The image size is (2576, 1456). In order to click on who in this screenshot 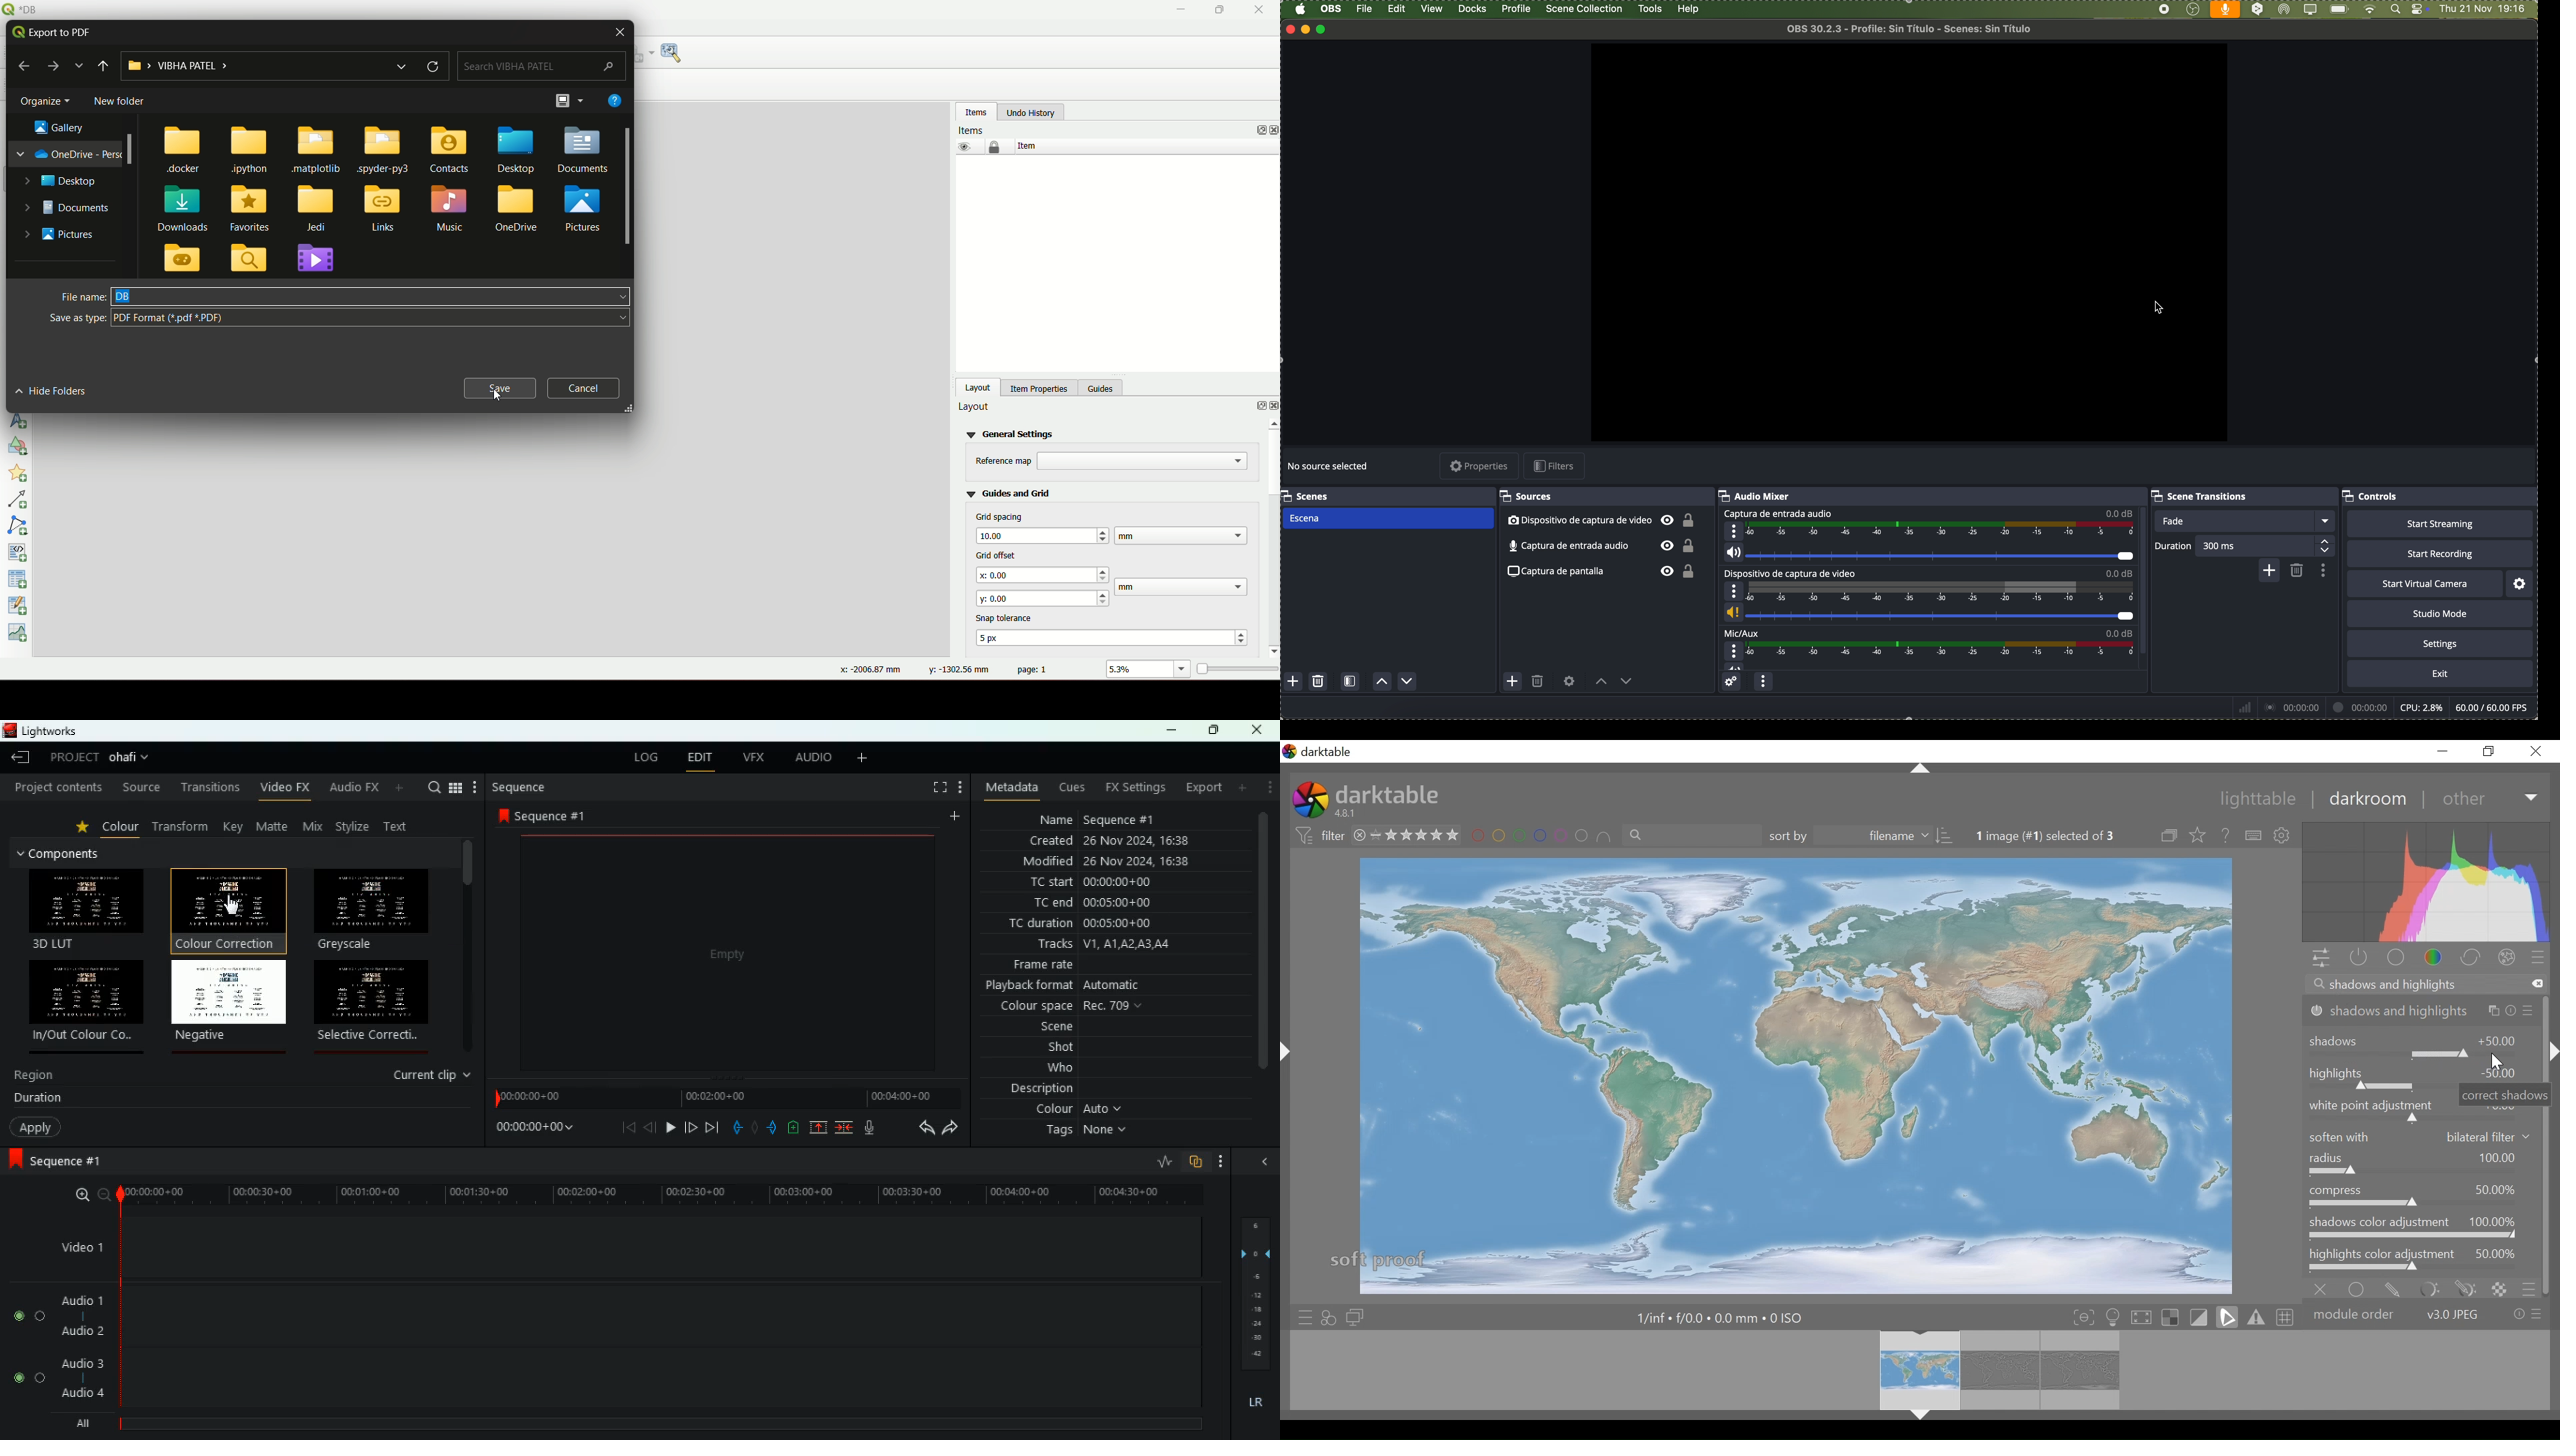, I will do `click(1045, 1070)`.